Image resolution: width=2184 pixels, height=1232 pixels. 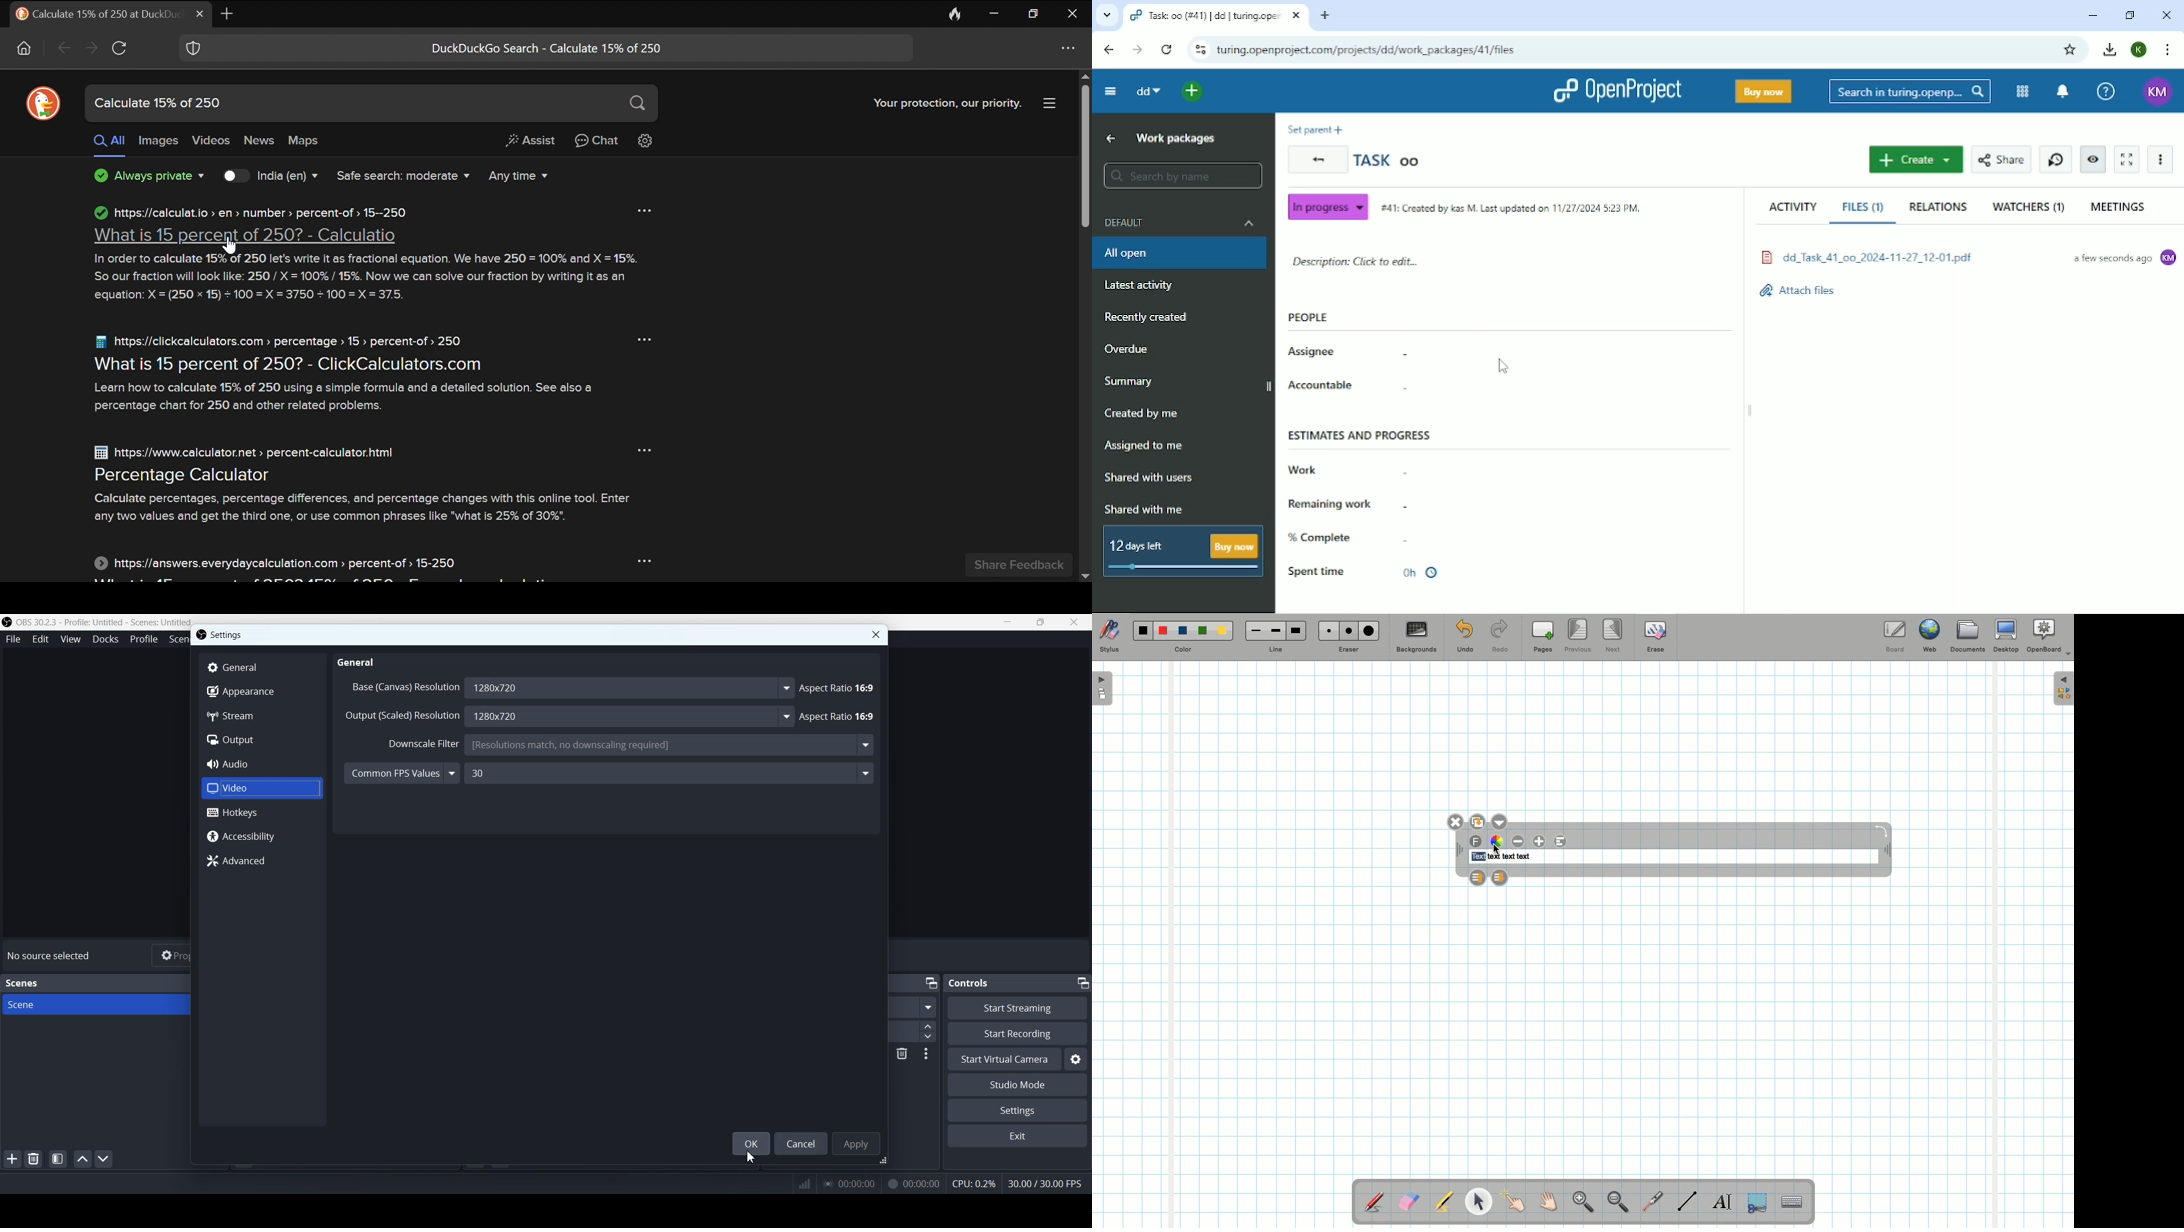 What do you see at coordinates (2138, 50) in the screenshot?
I see `K` at bounding box center [2138, 50].